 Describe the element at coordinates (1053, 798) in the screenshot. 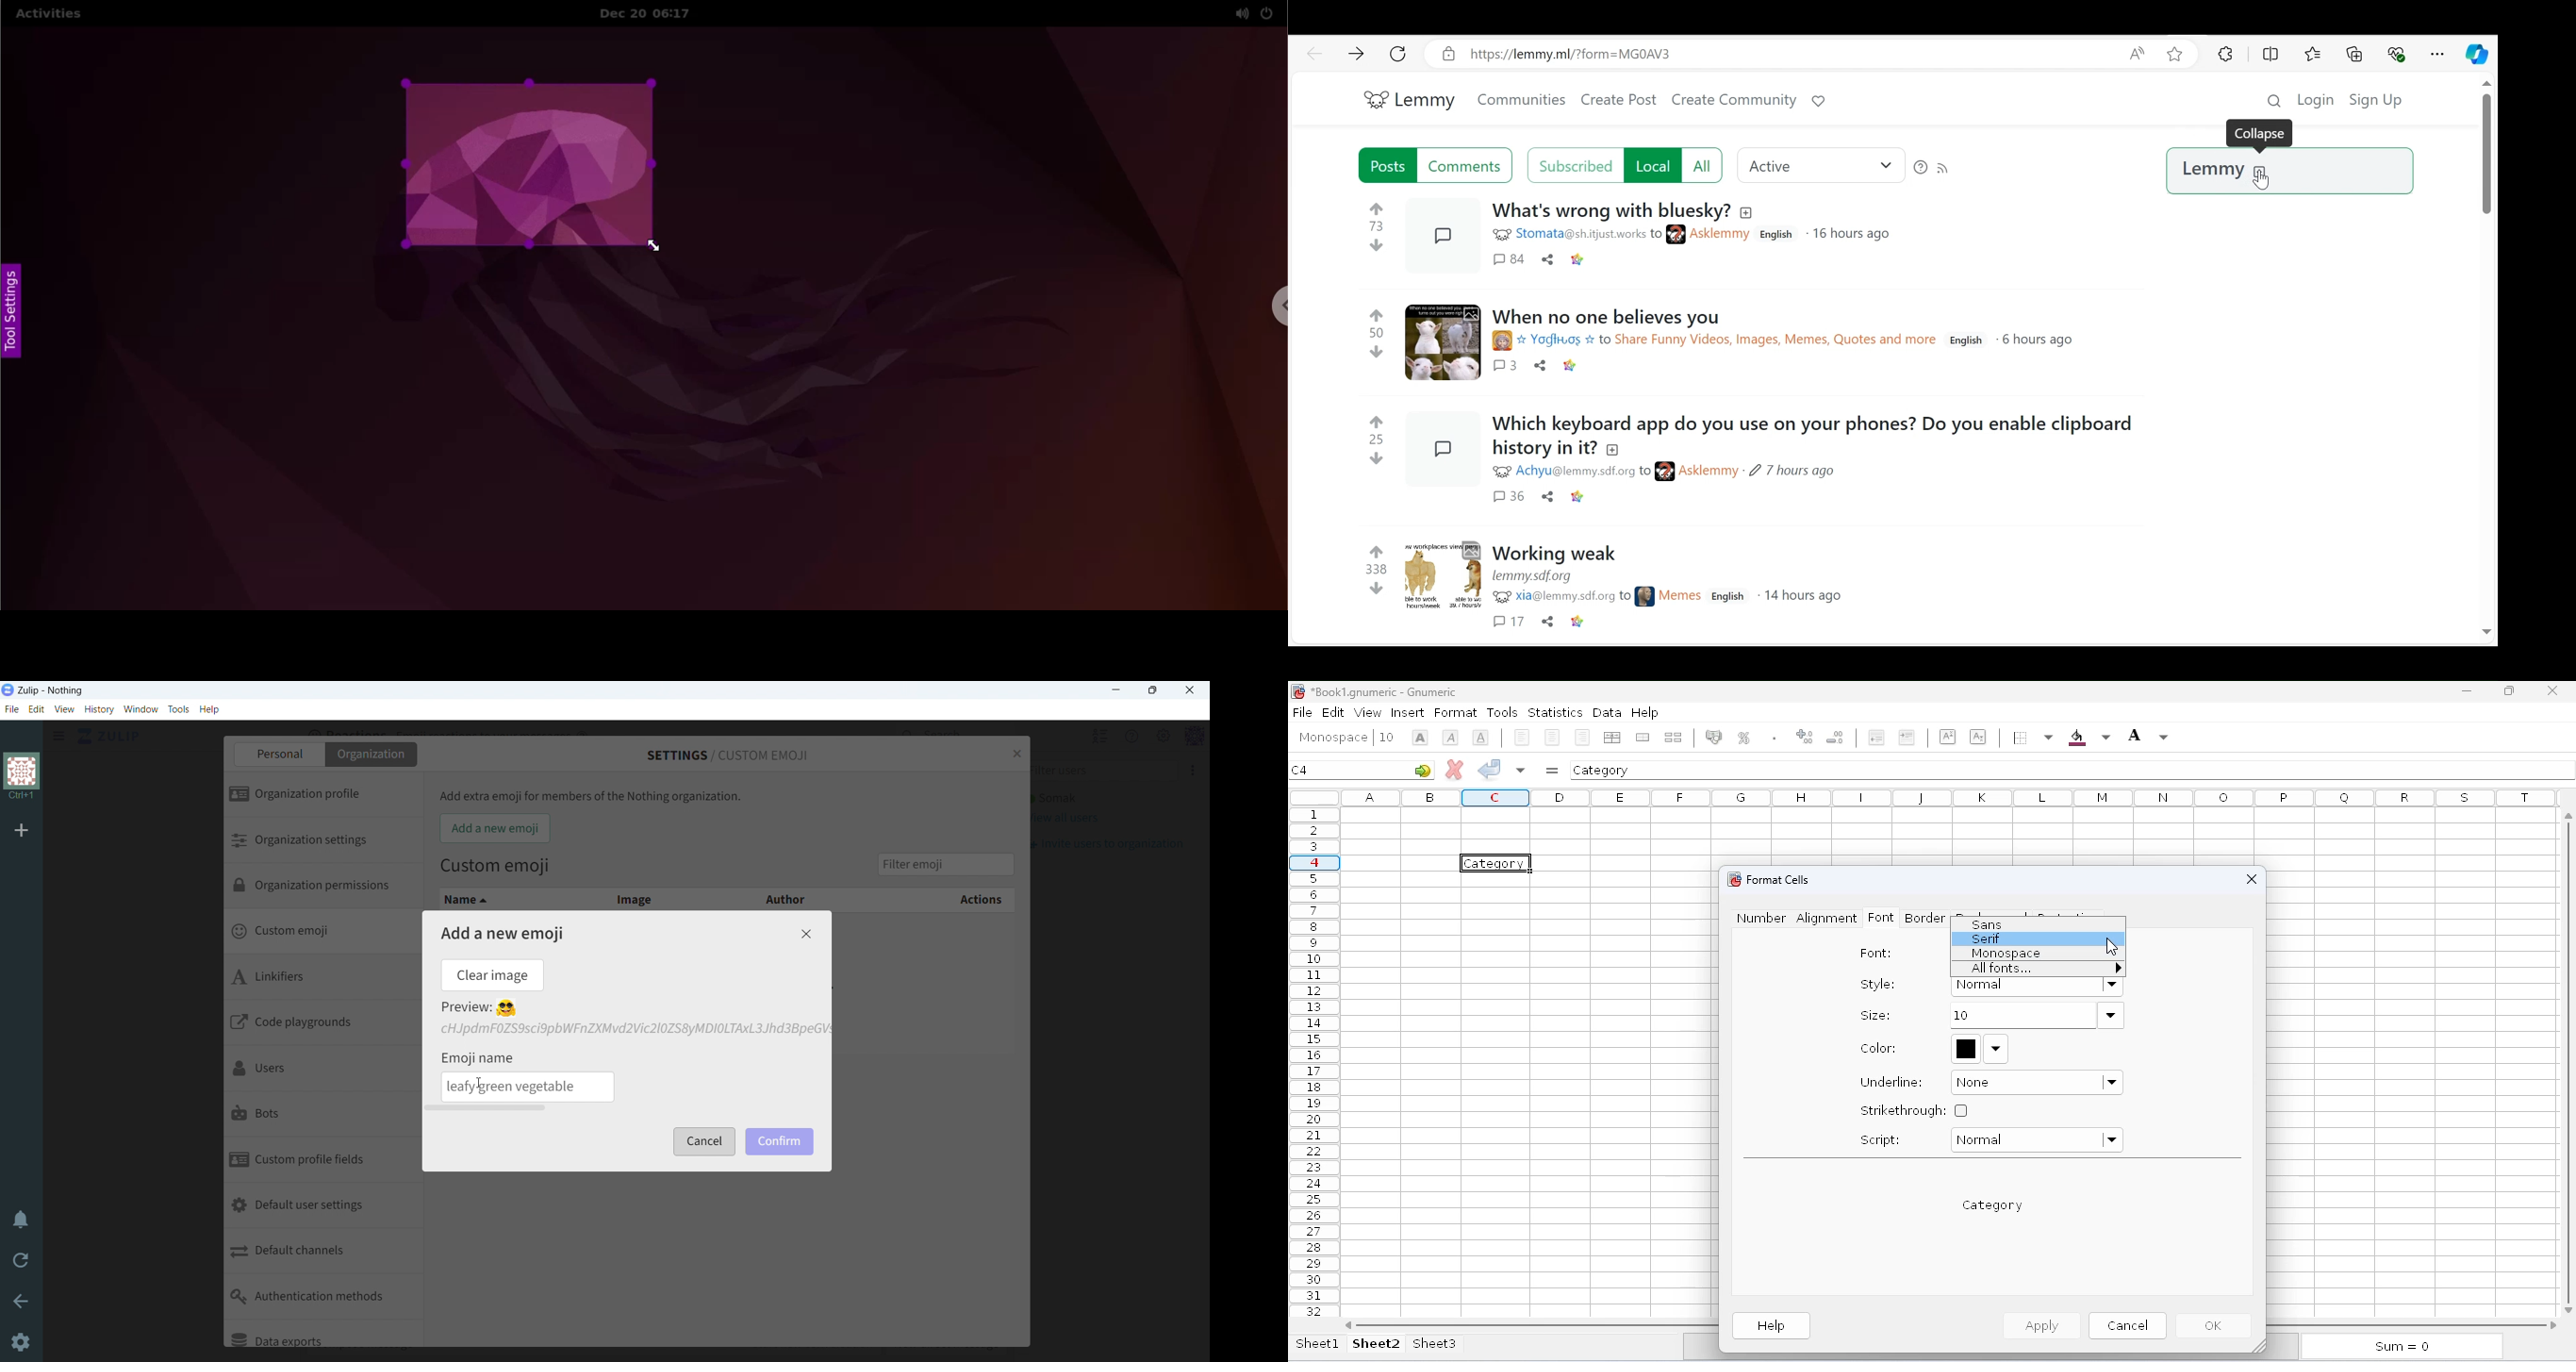

I see `active user` at that location.